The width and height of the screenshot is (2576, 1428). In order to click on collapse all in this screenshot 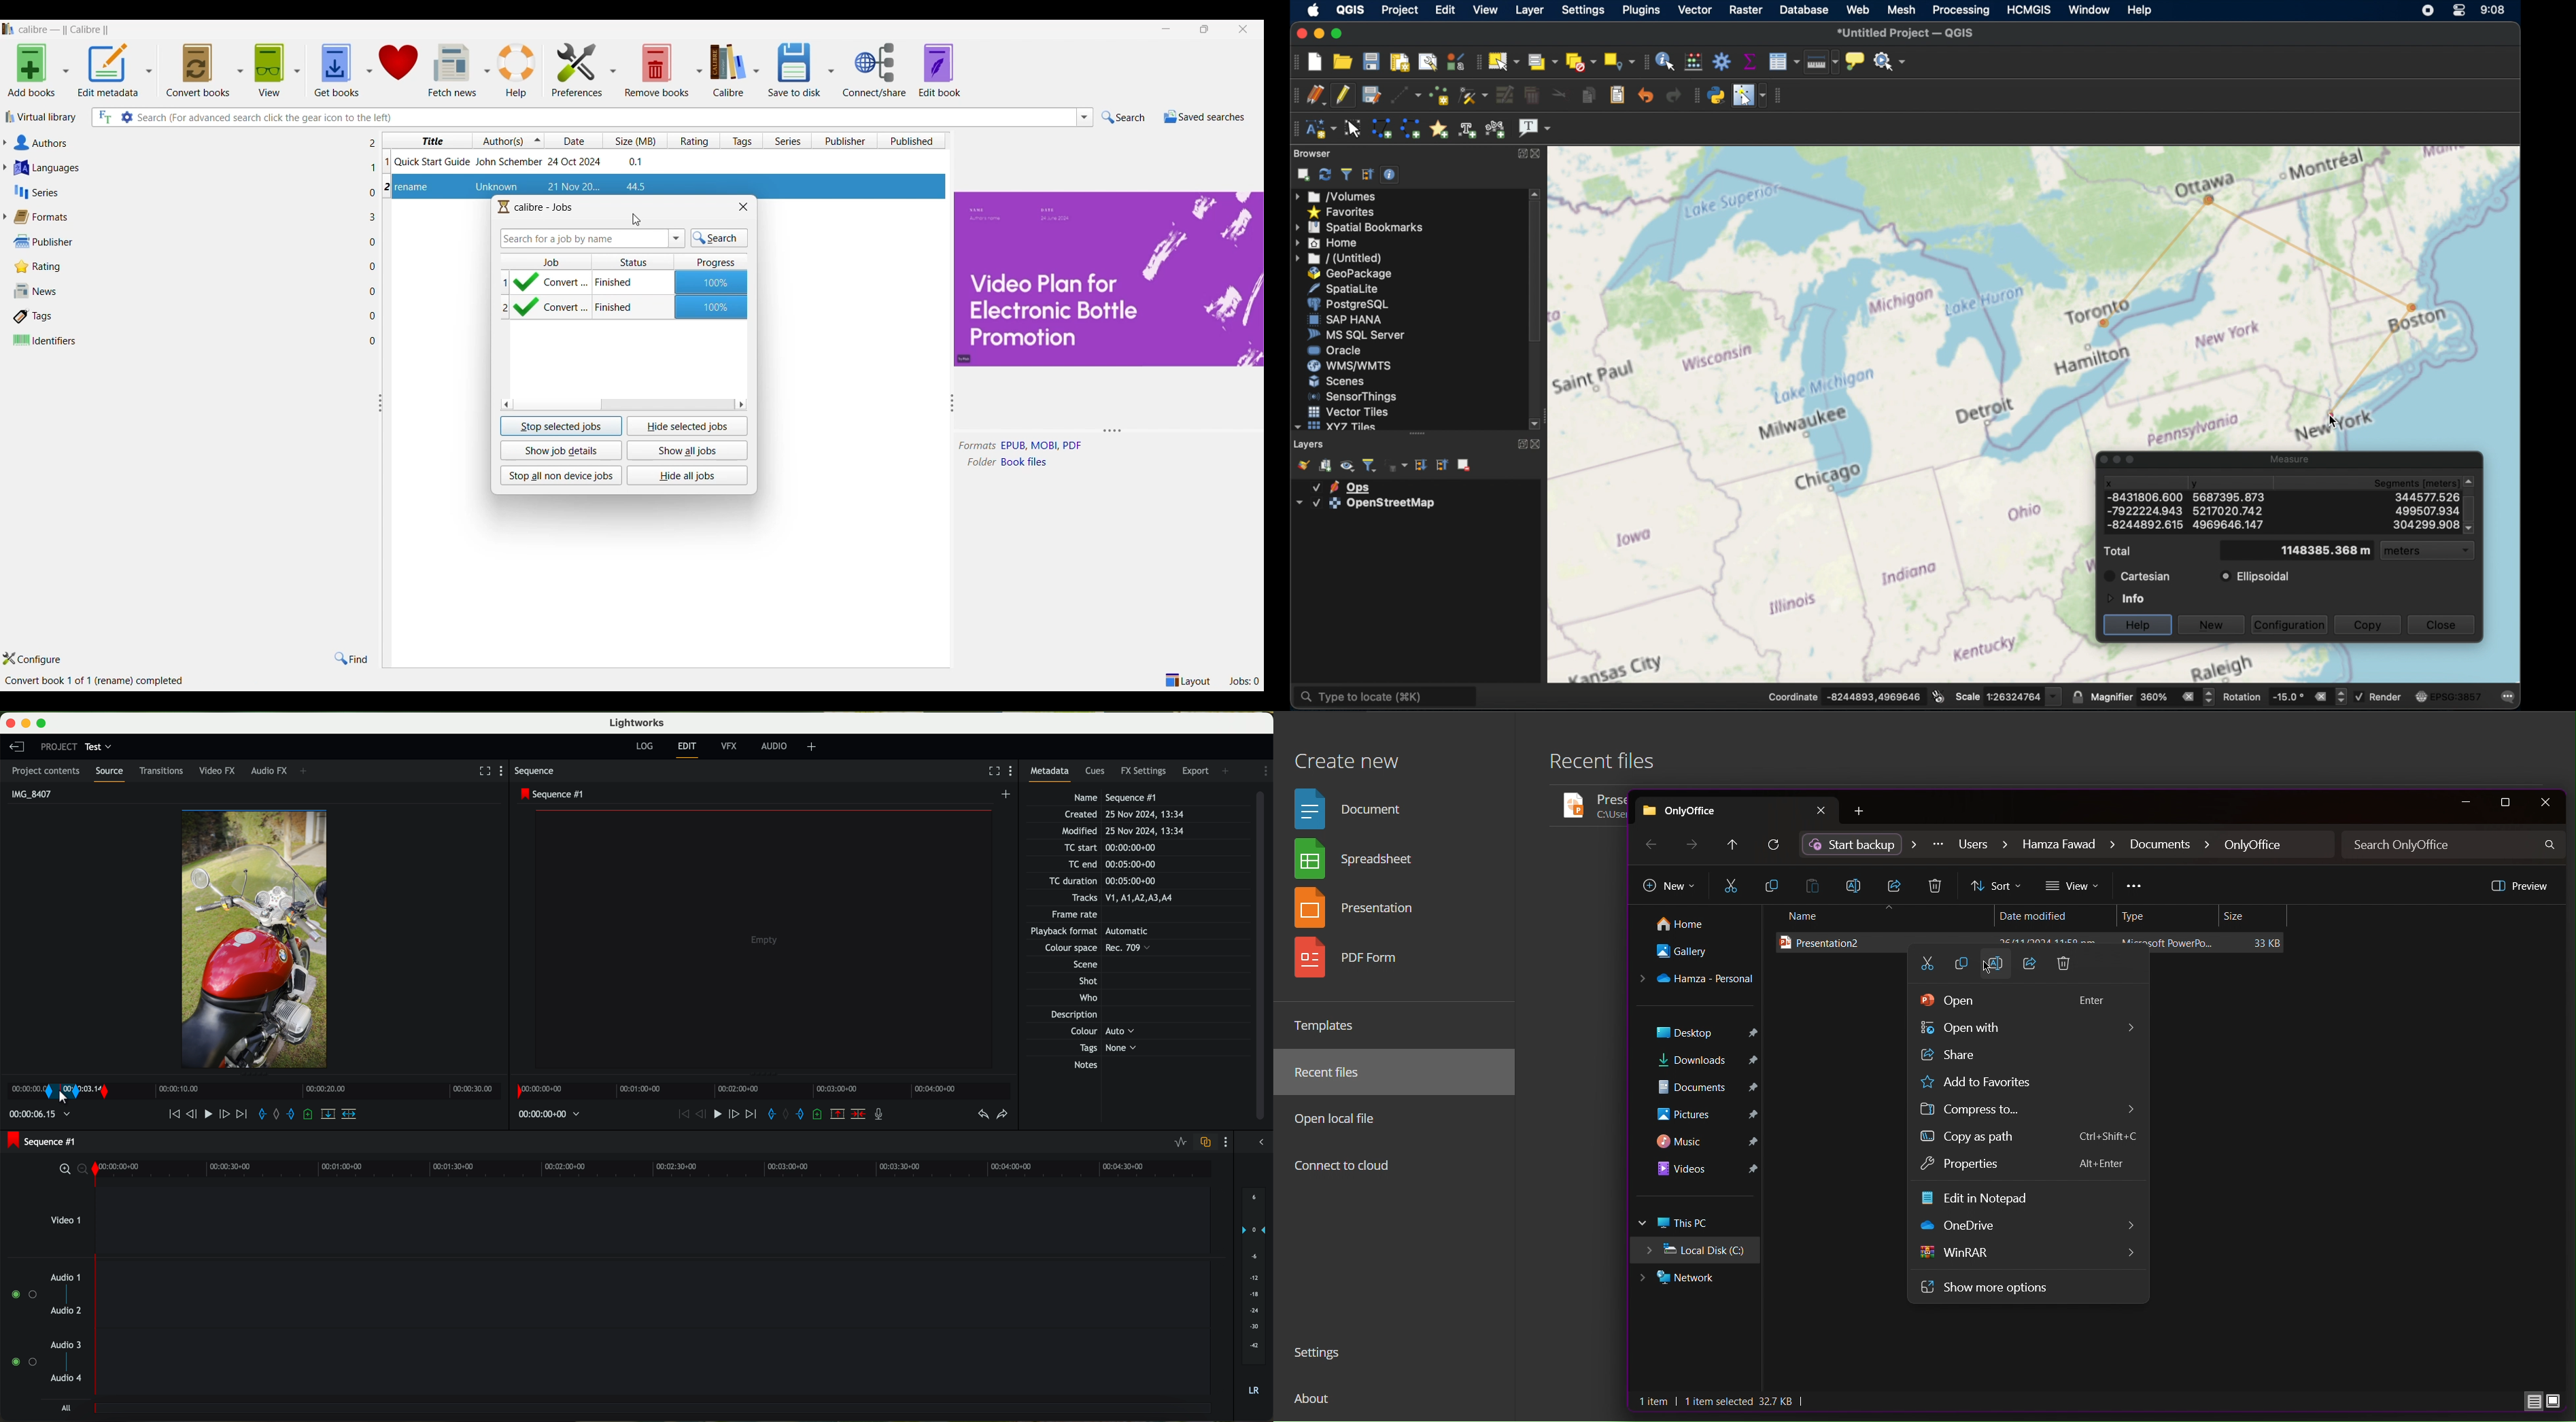, I will do `click(1442, 465)`.